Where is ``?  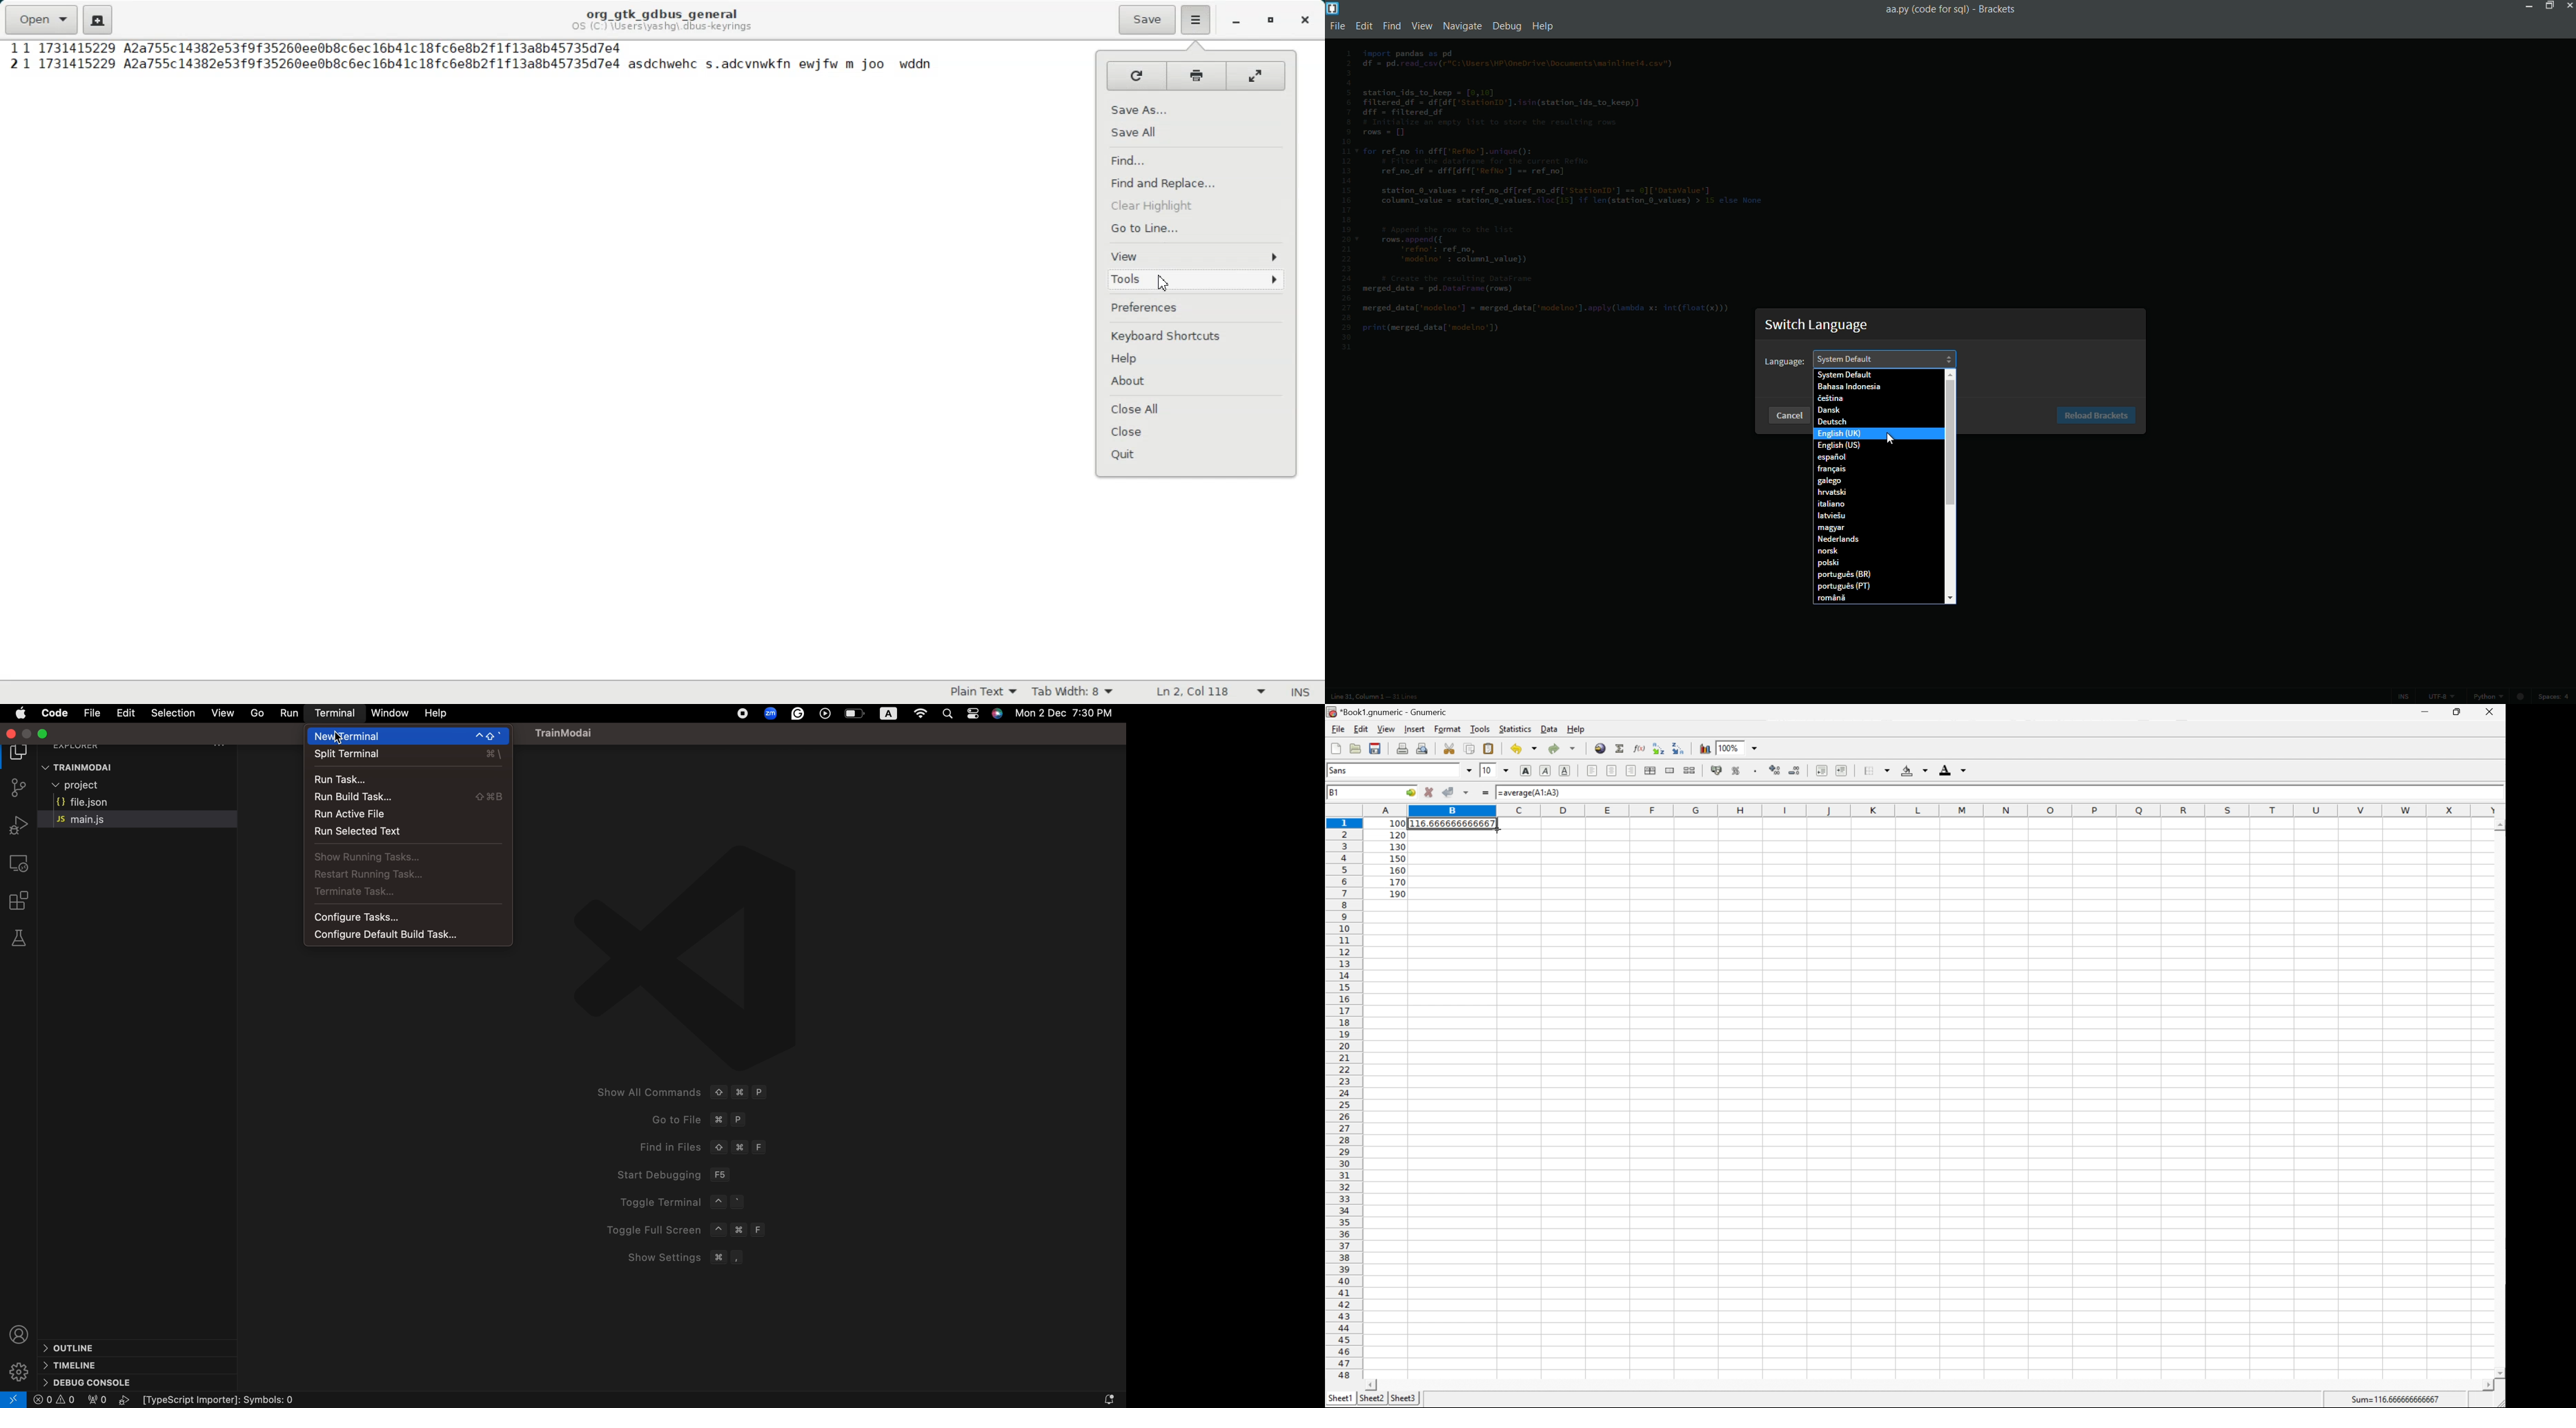
 is located at coordinates (74, 1347).